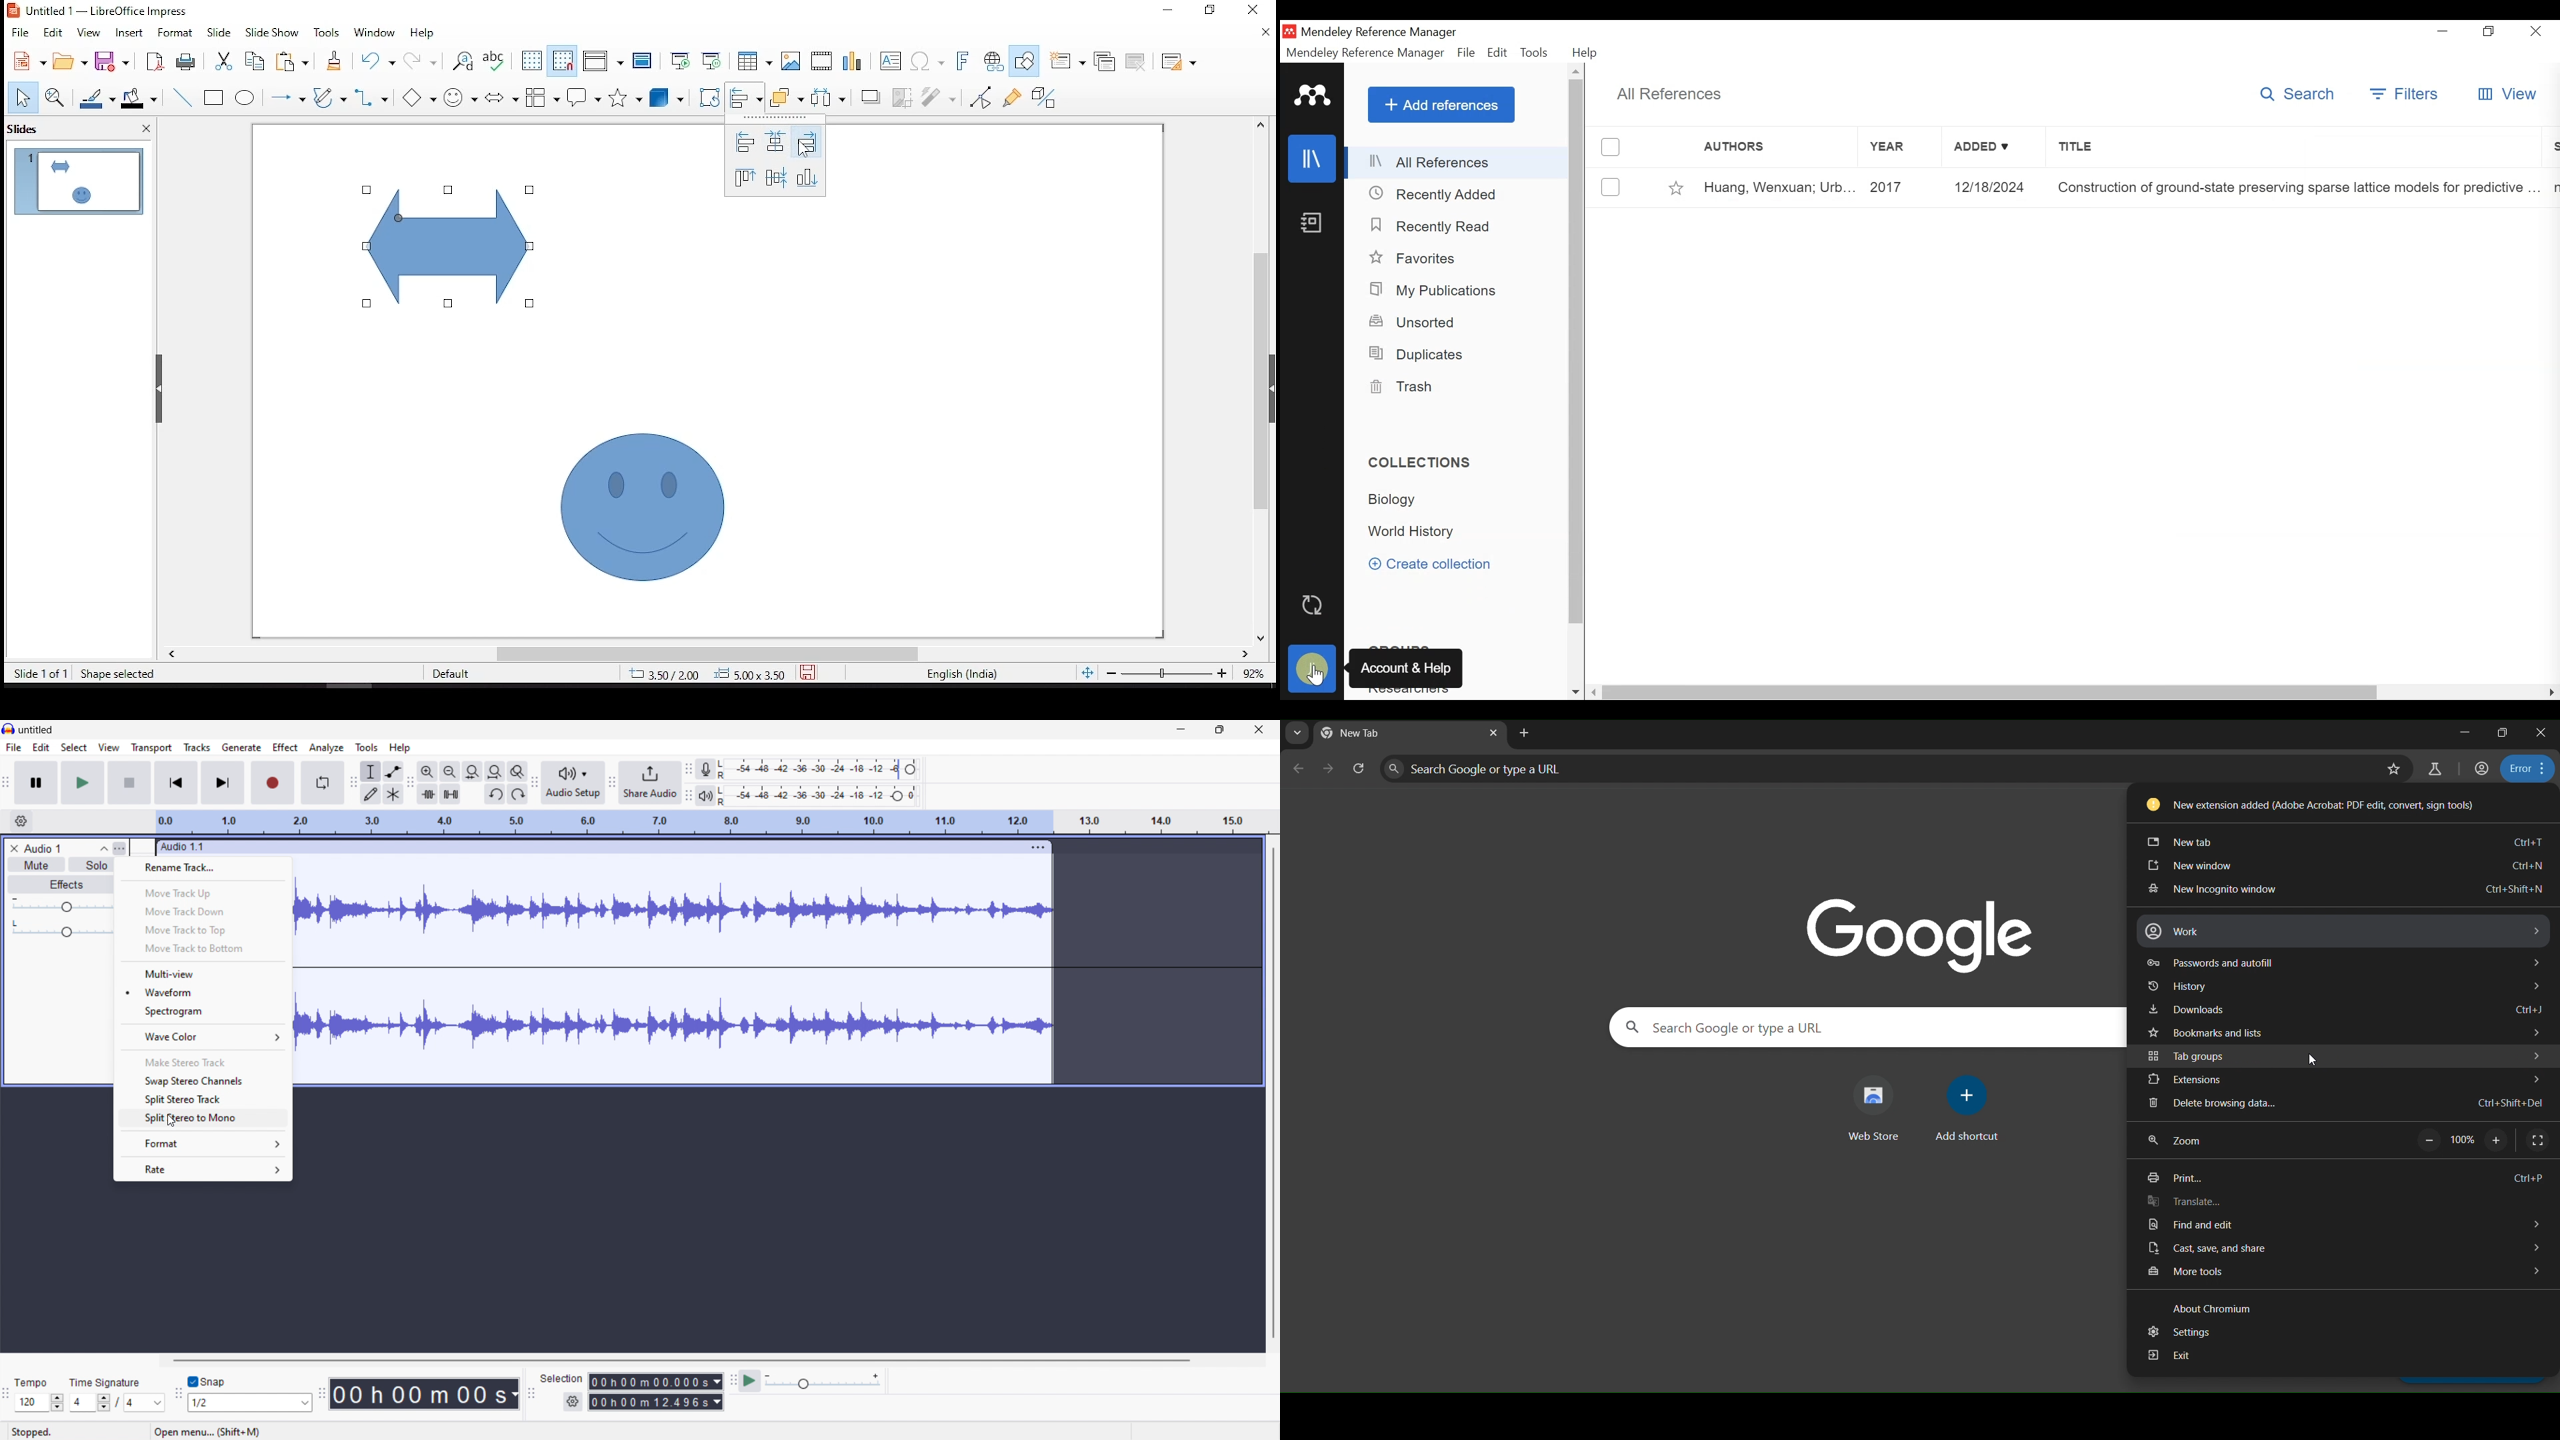 Image resolution: width=2576 pixels, height=1456 pixels. Describe the element at coordinates (37, 865) in the screenshot. I see `mute` at that location.